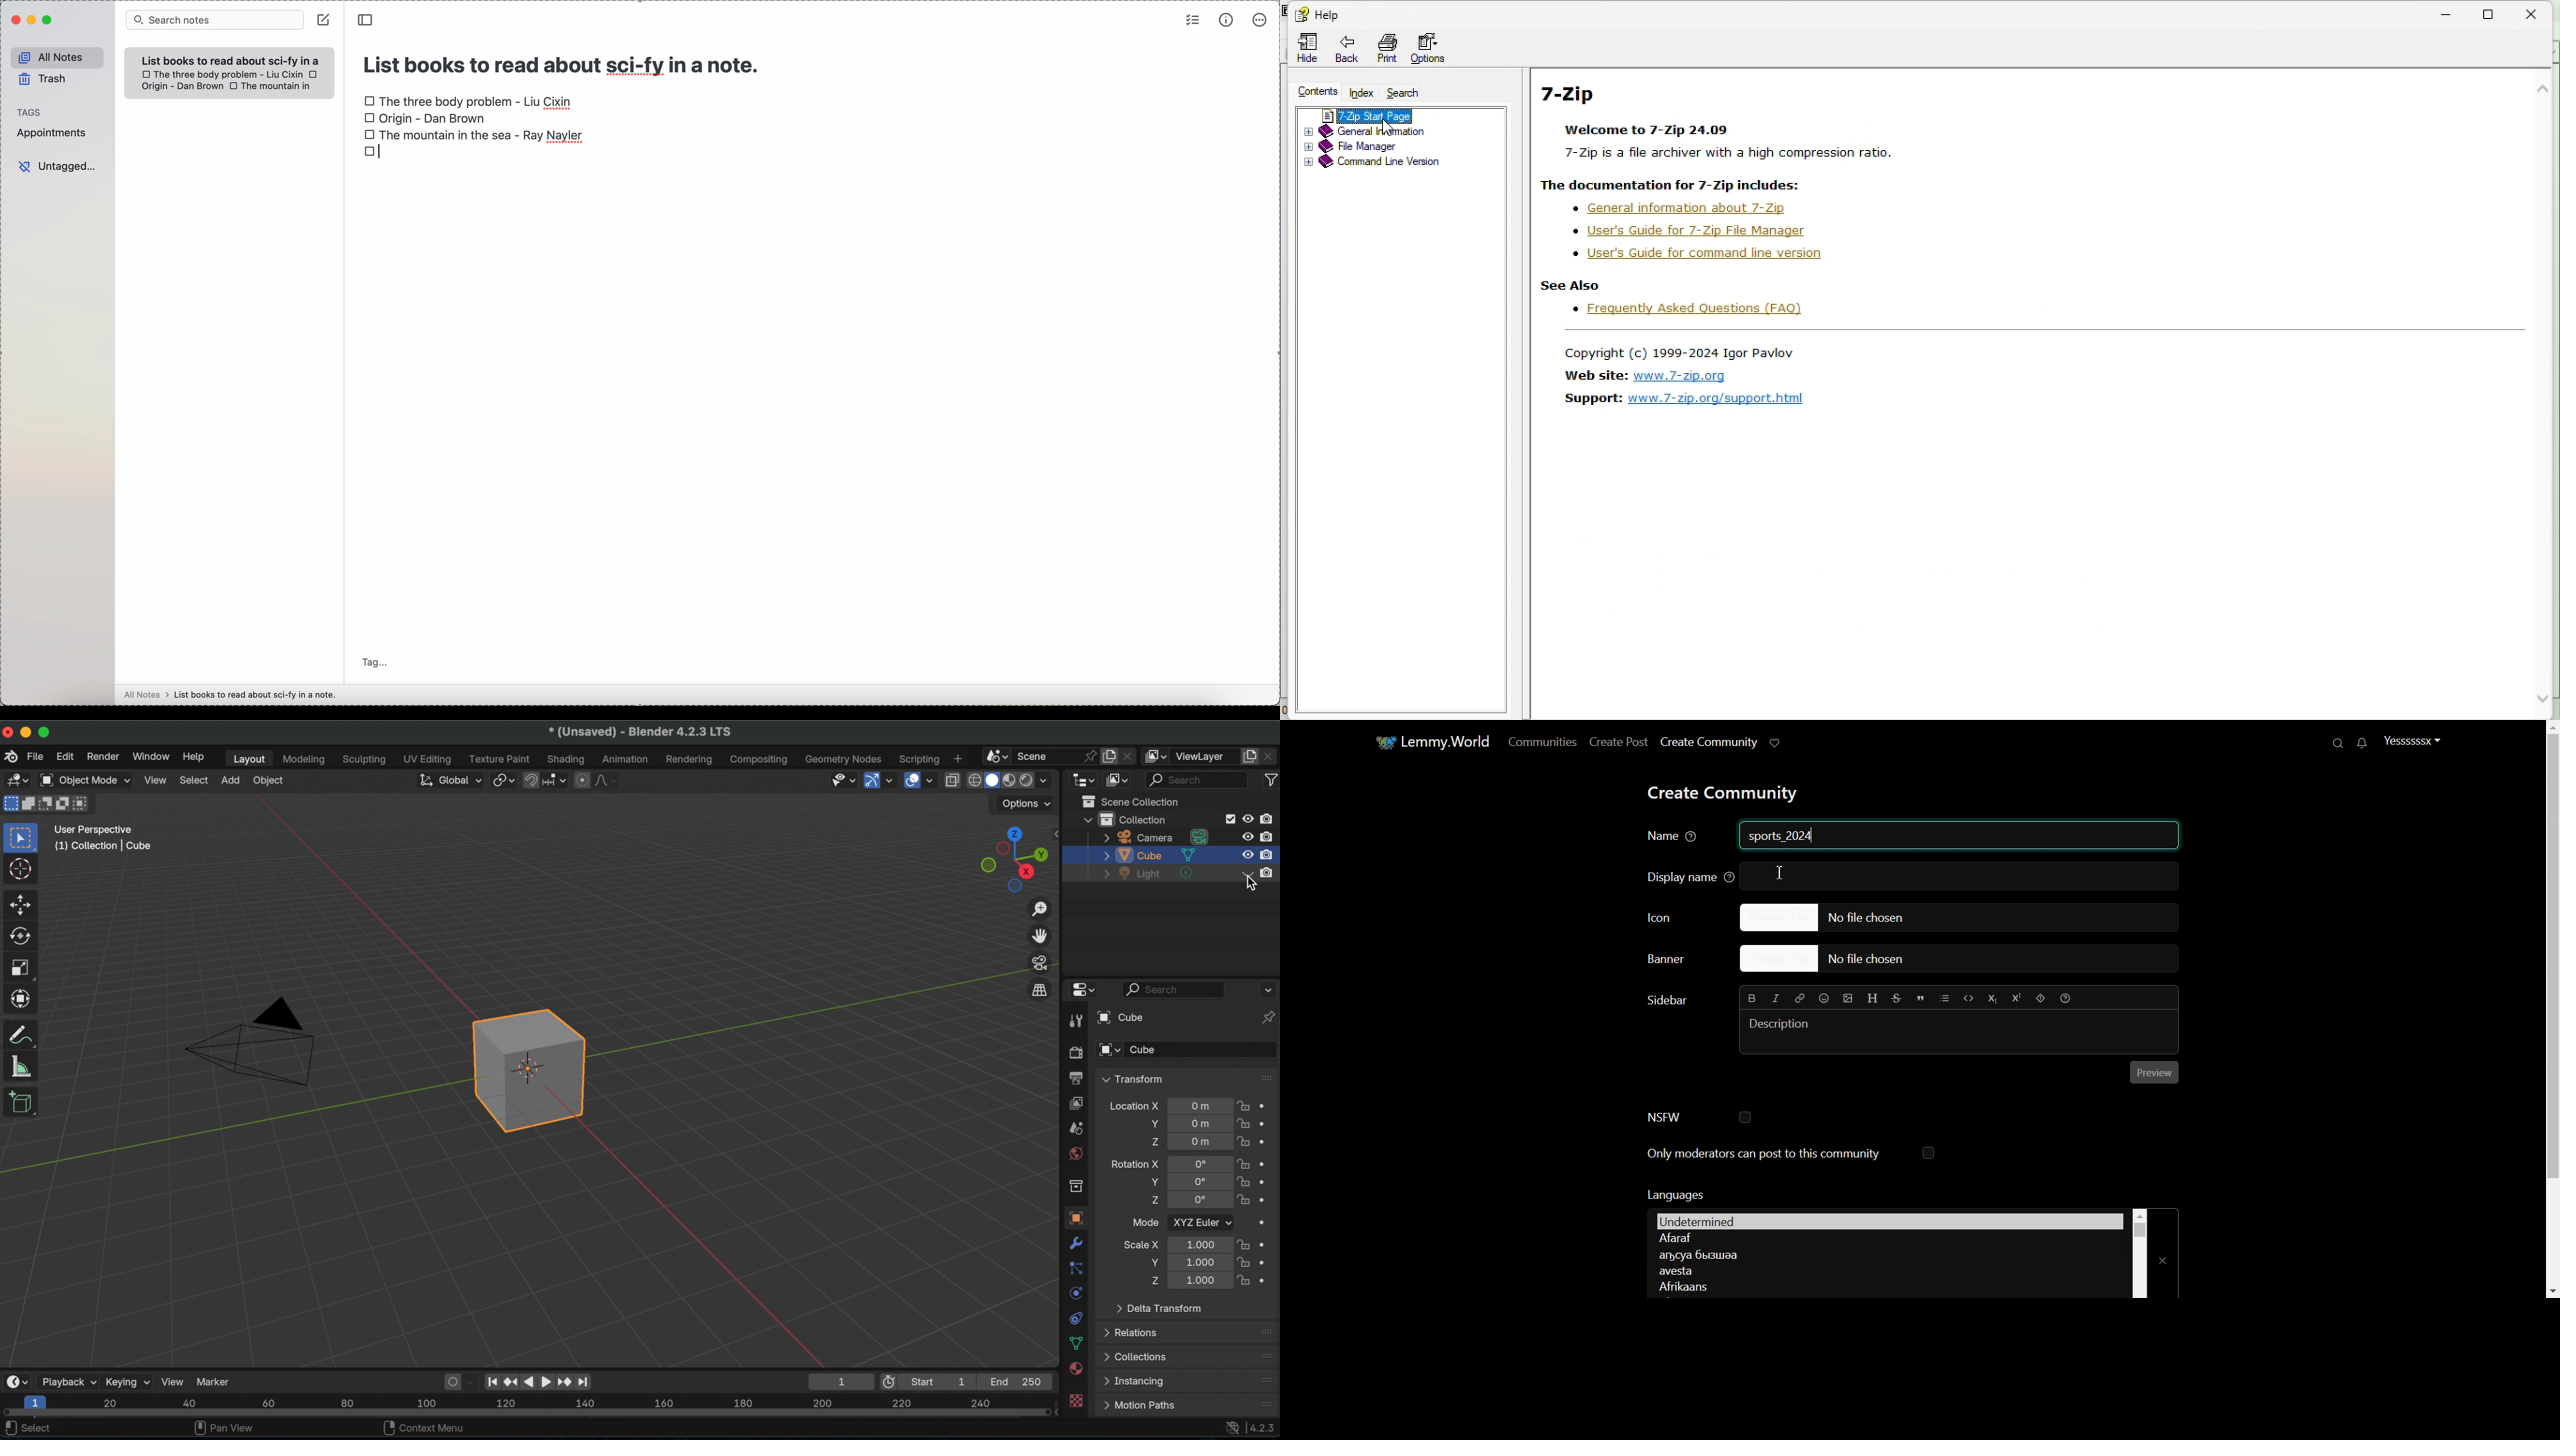  I want to click on auto key framing, so click(468, 1383).